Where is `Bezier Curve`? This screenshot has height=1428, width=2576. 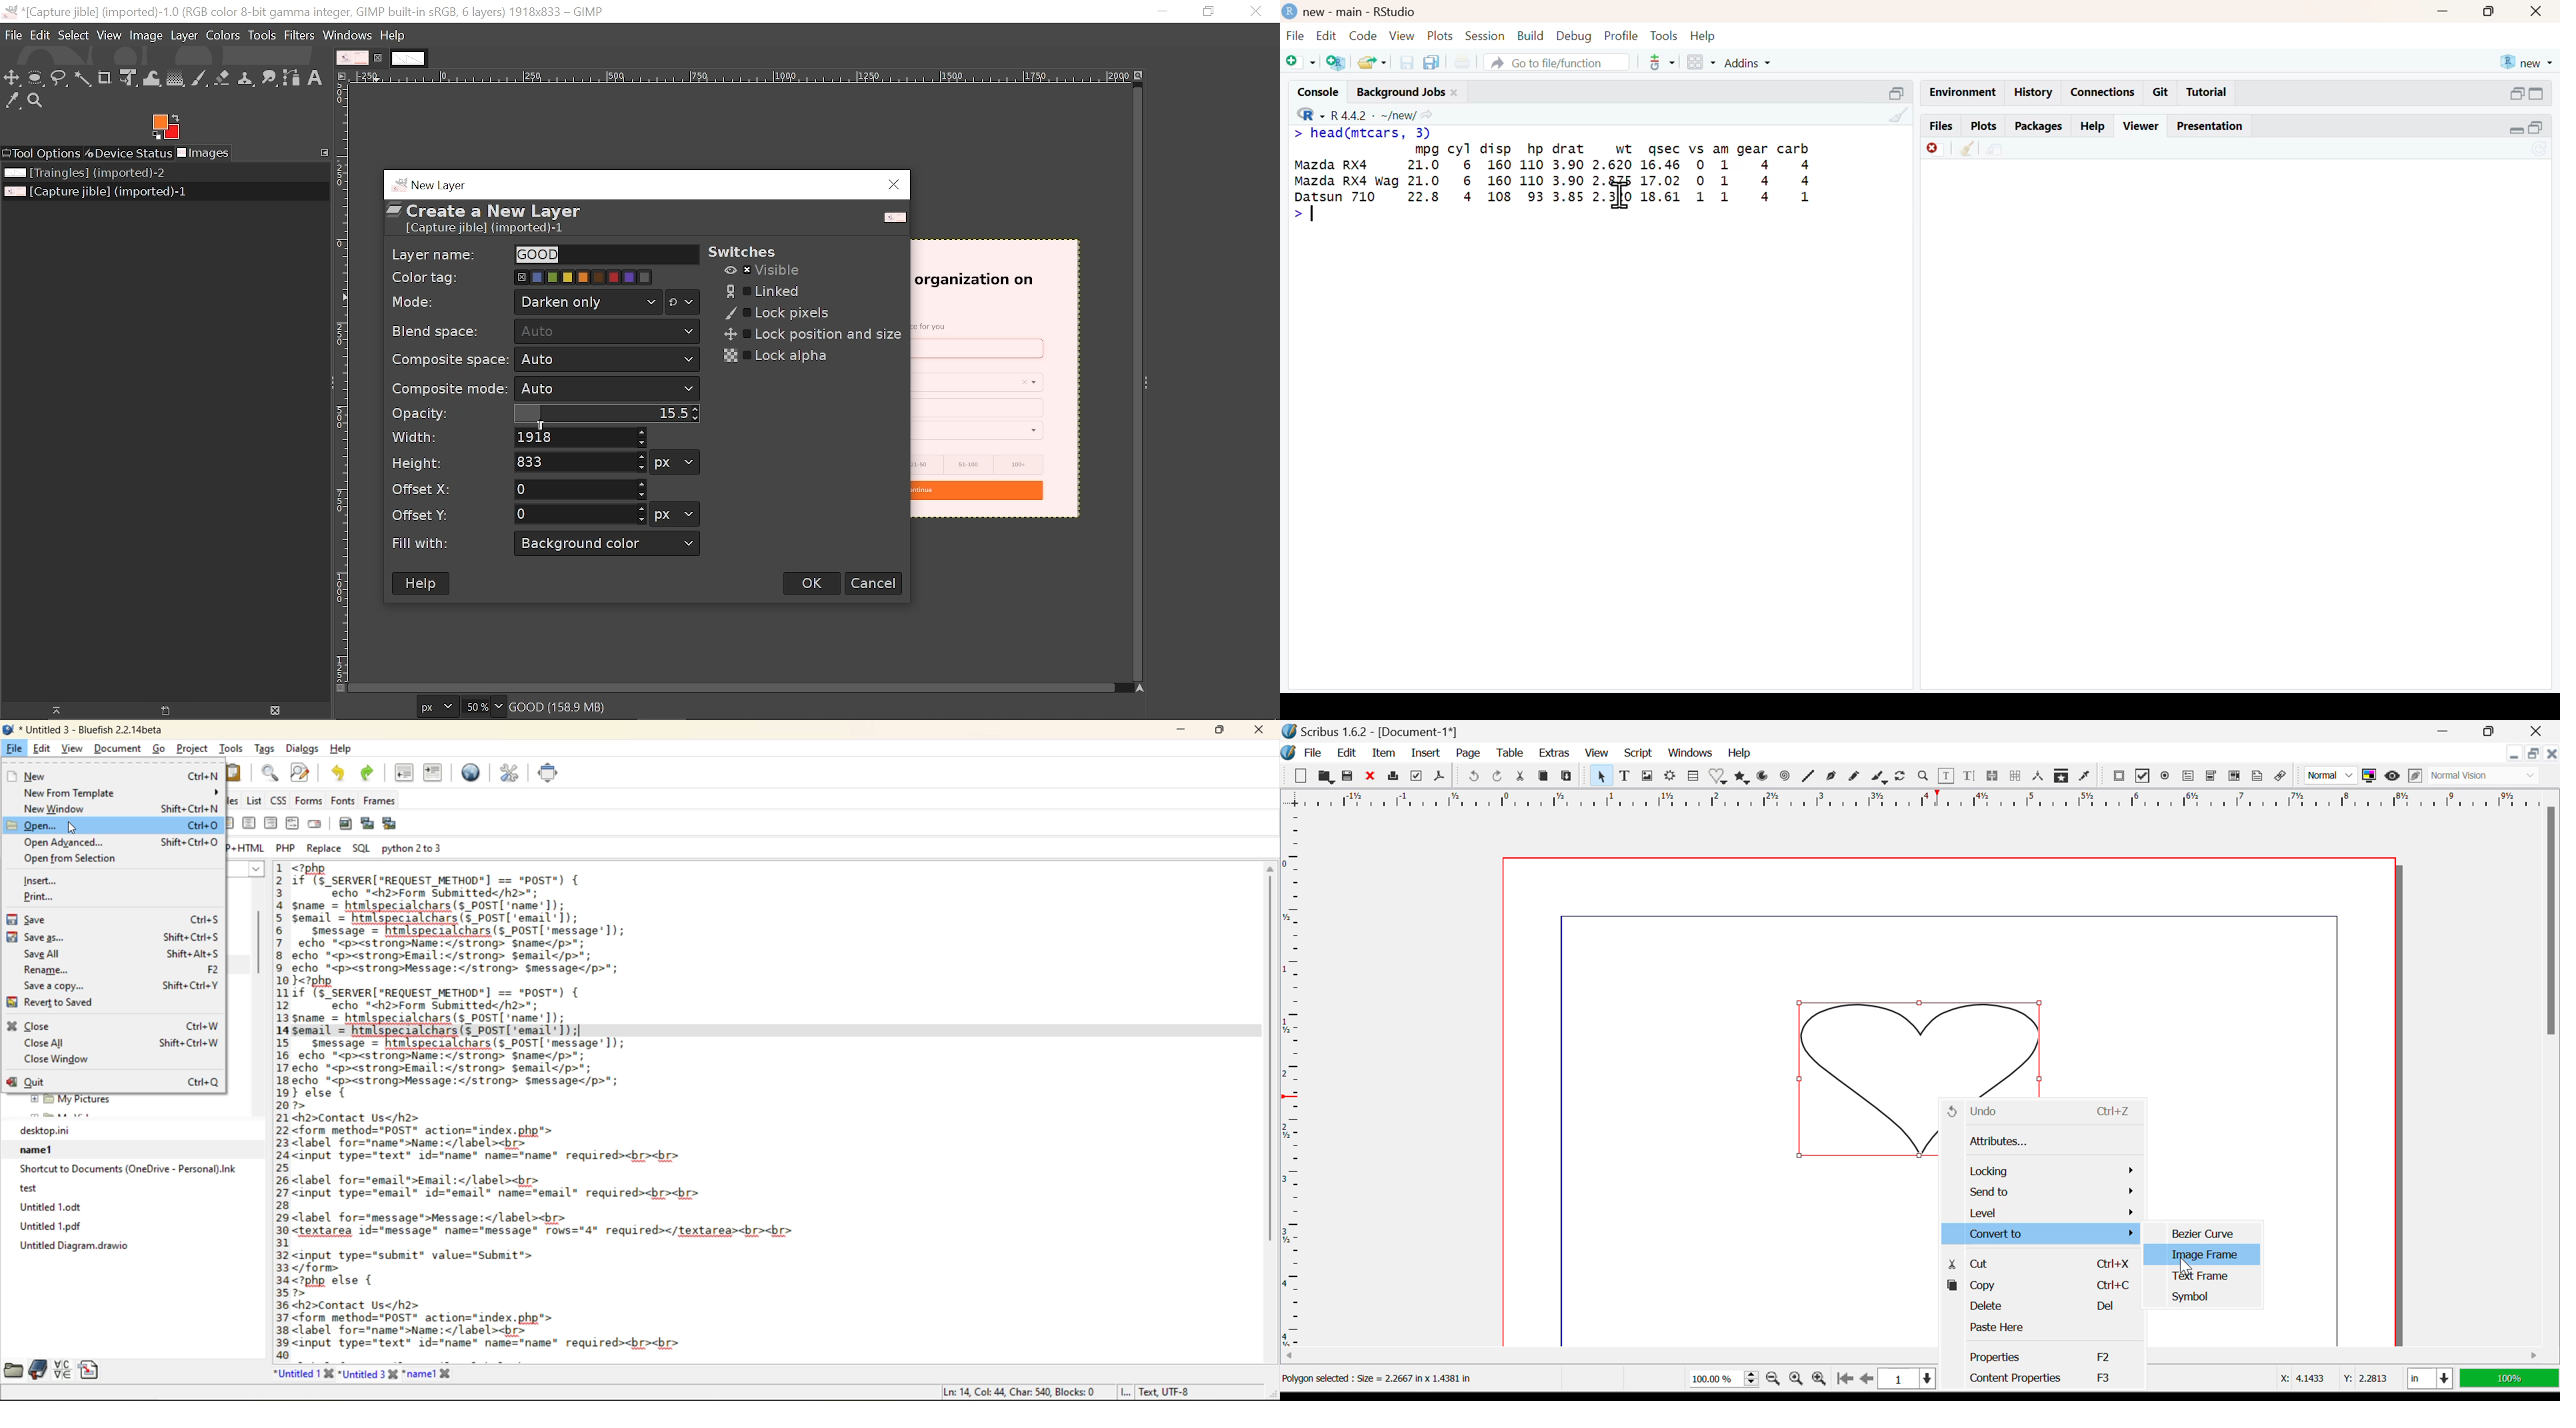
Bezier Curve is located at coordinates (2207, 1231).